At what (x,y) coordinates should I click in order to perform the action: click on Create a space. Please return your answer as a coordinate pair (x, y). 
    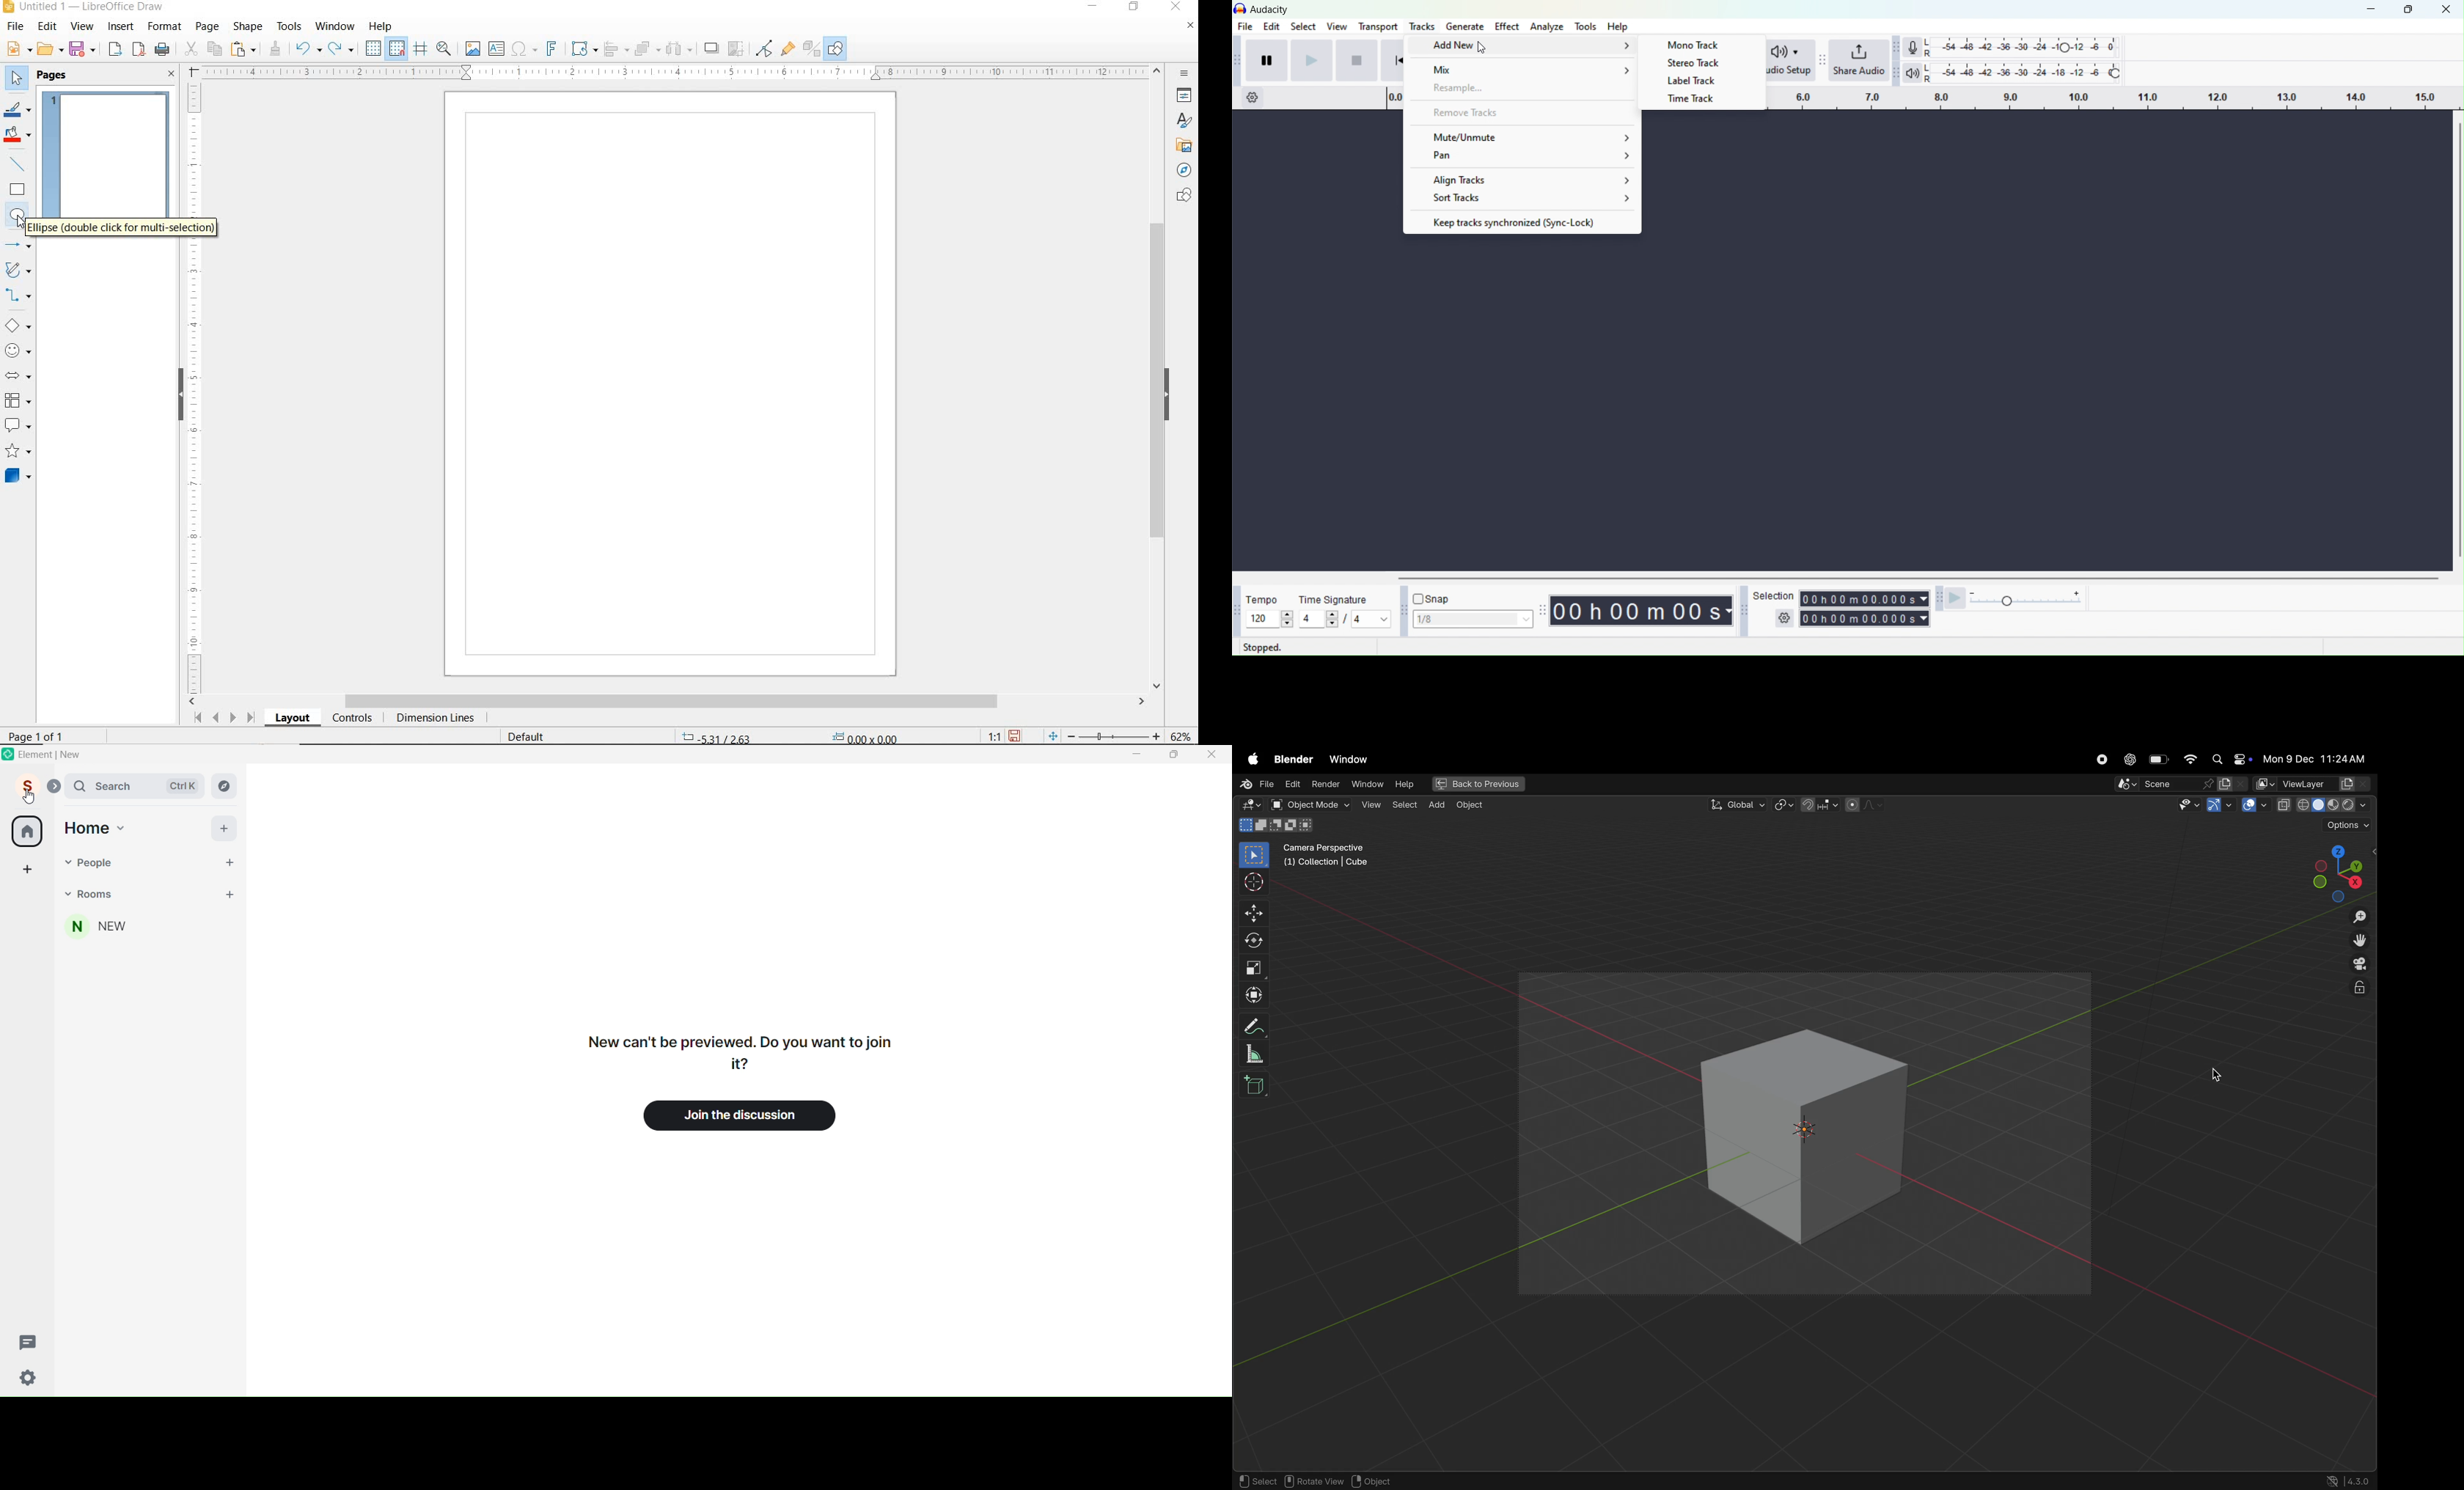
    Looking at the image, I should click on (27, 868).